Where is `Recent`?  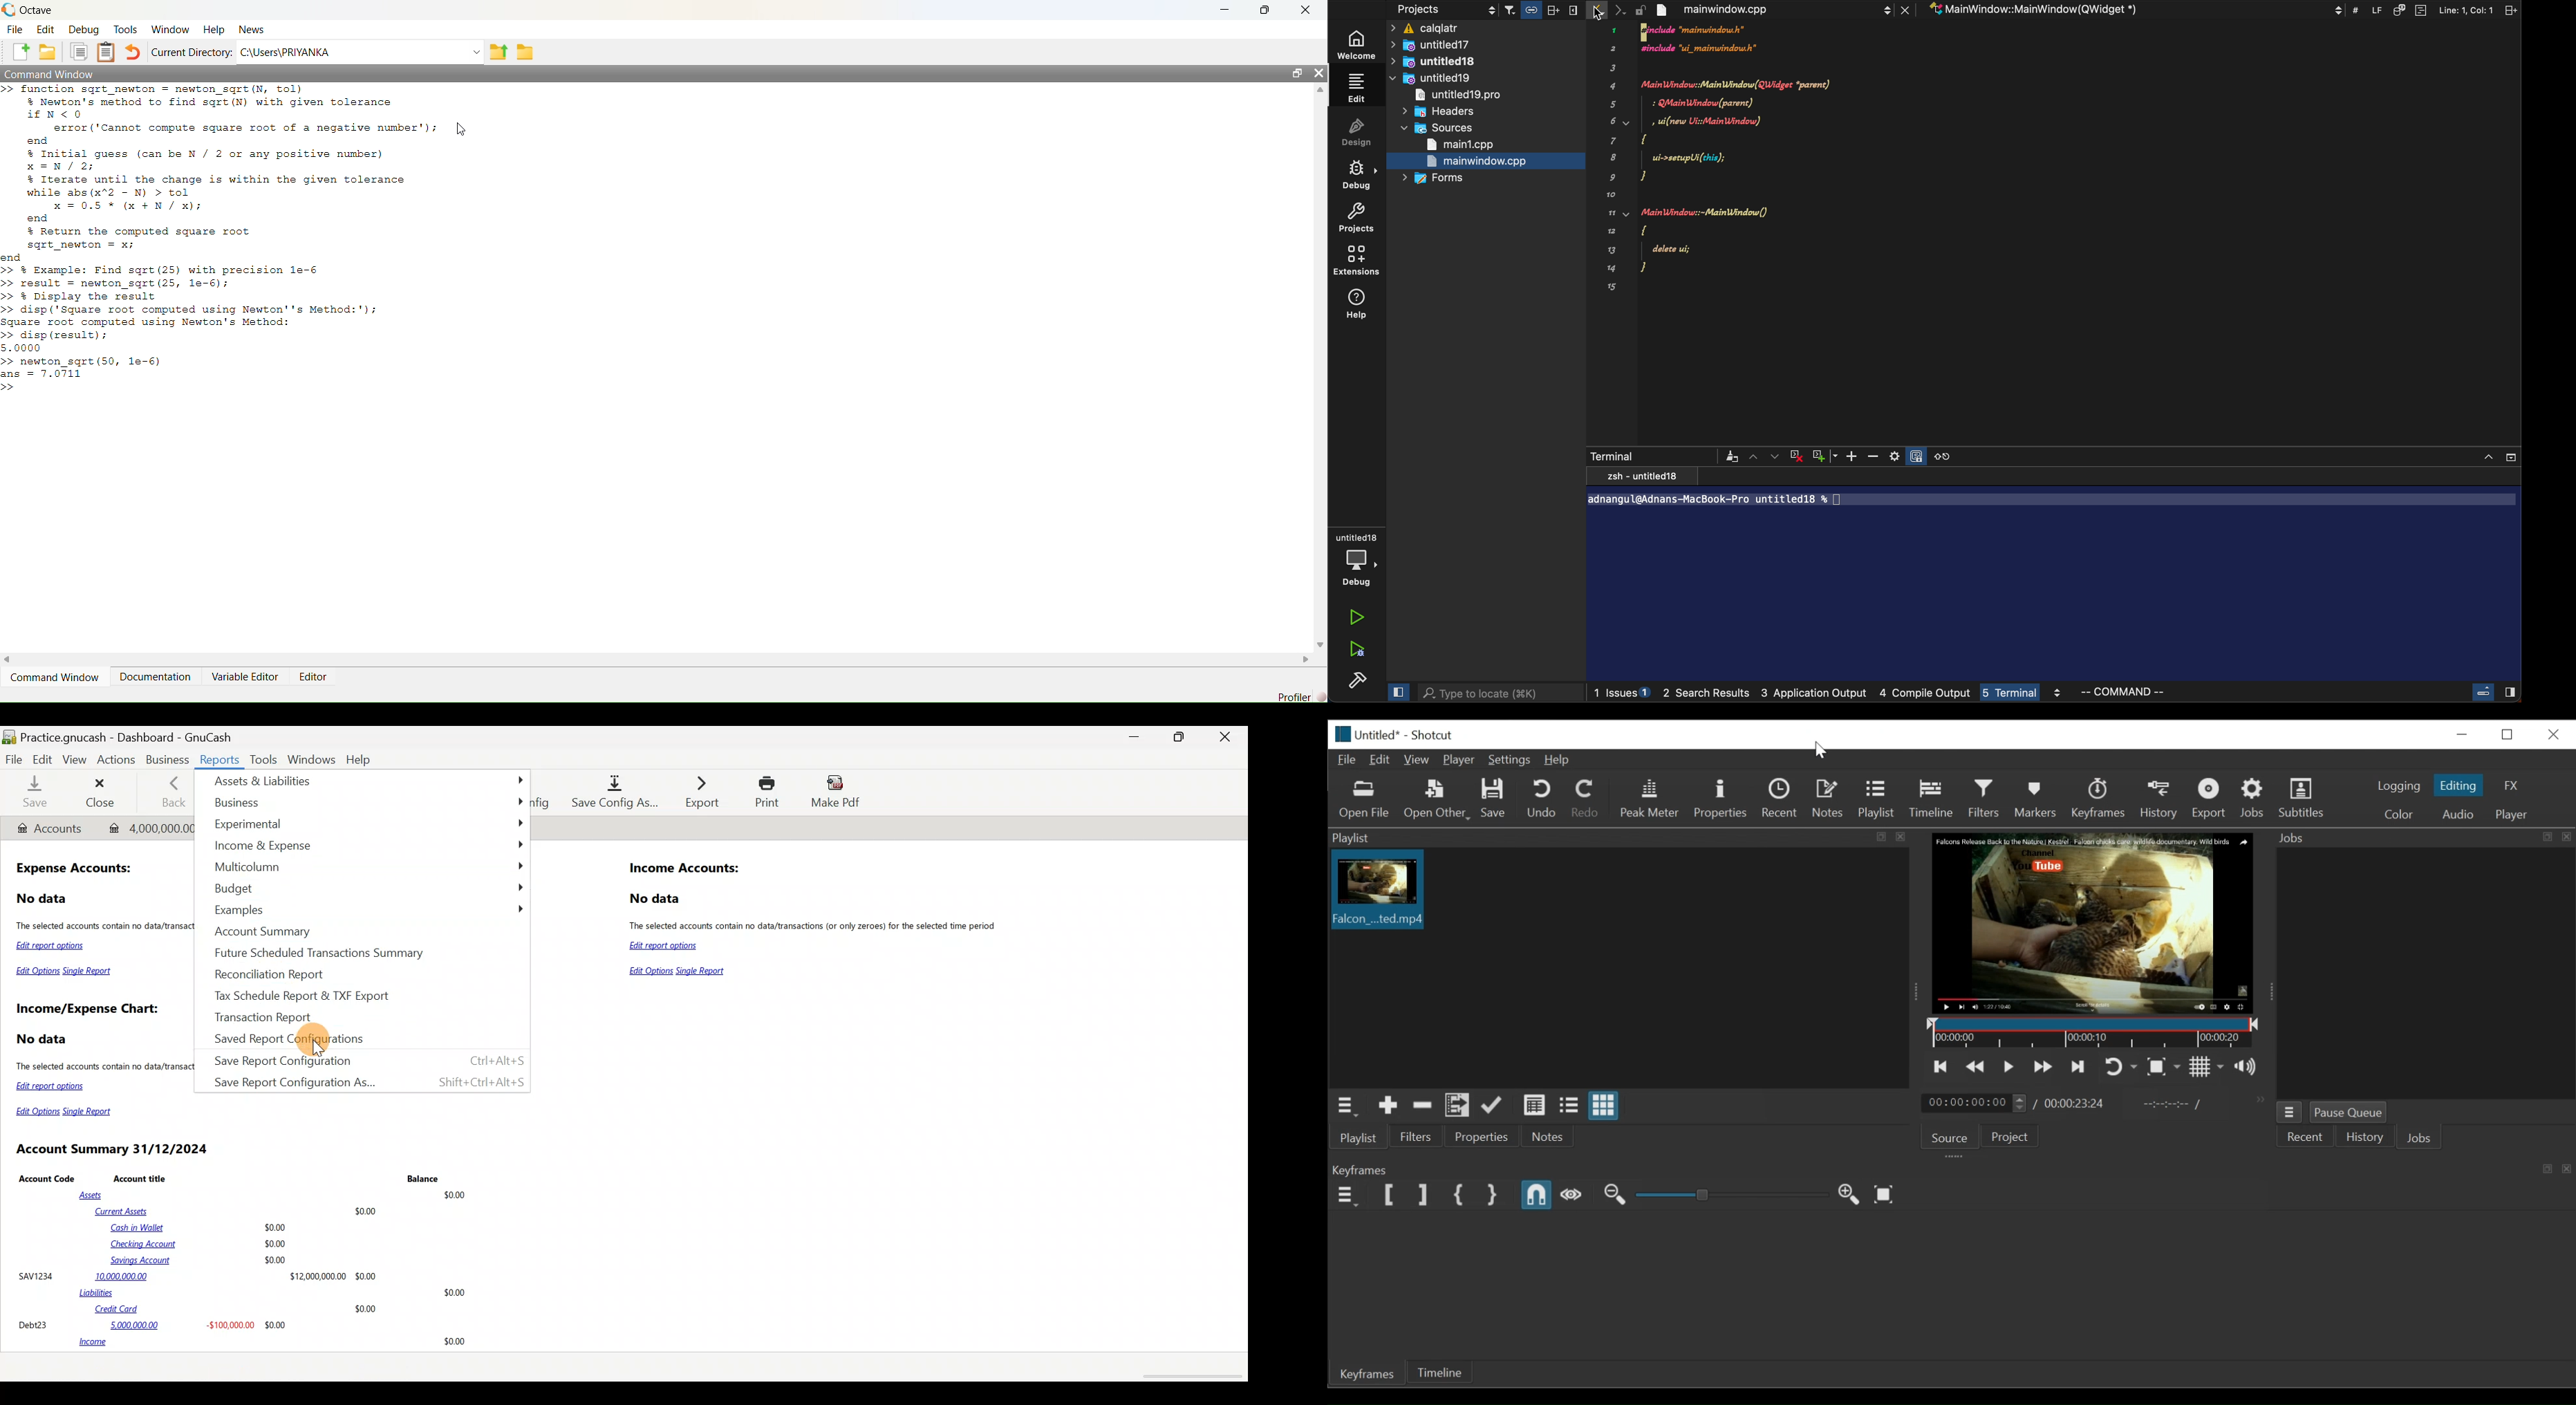
Recent is located at coordinates (1781, 798).